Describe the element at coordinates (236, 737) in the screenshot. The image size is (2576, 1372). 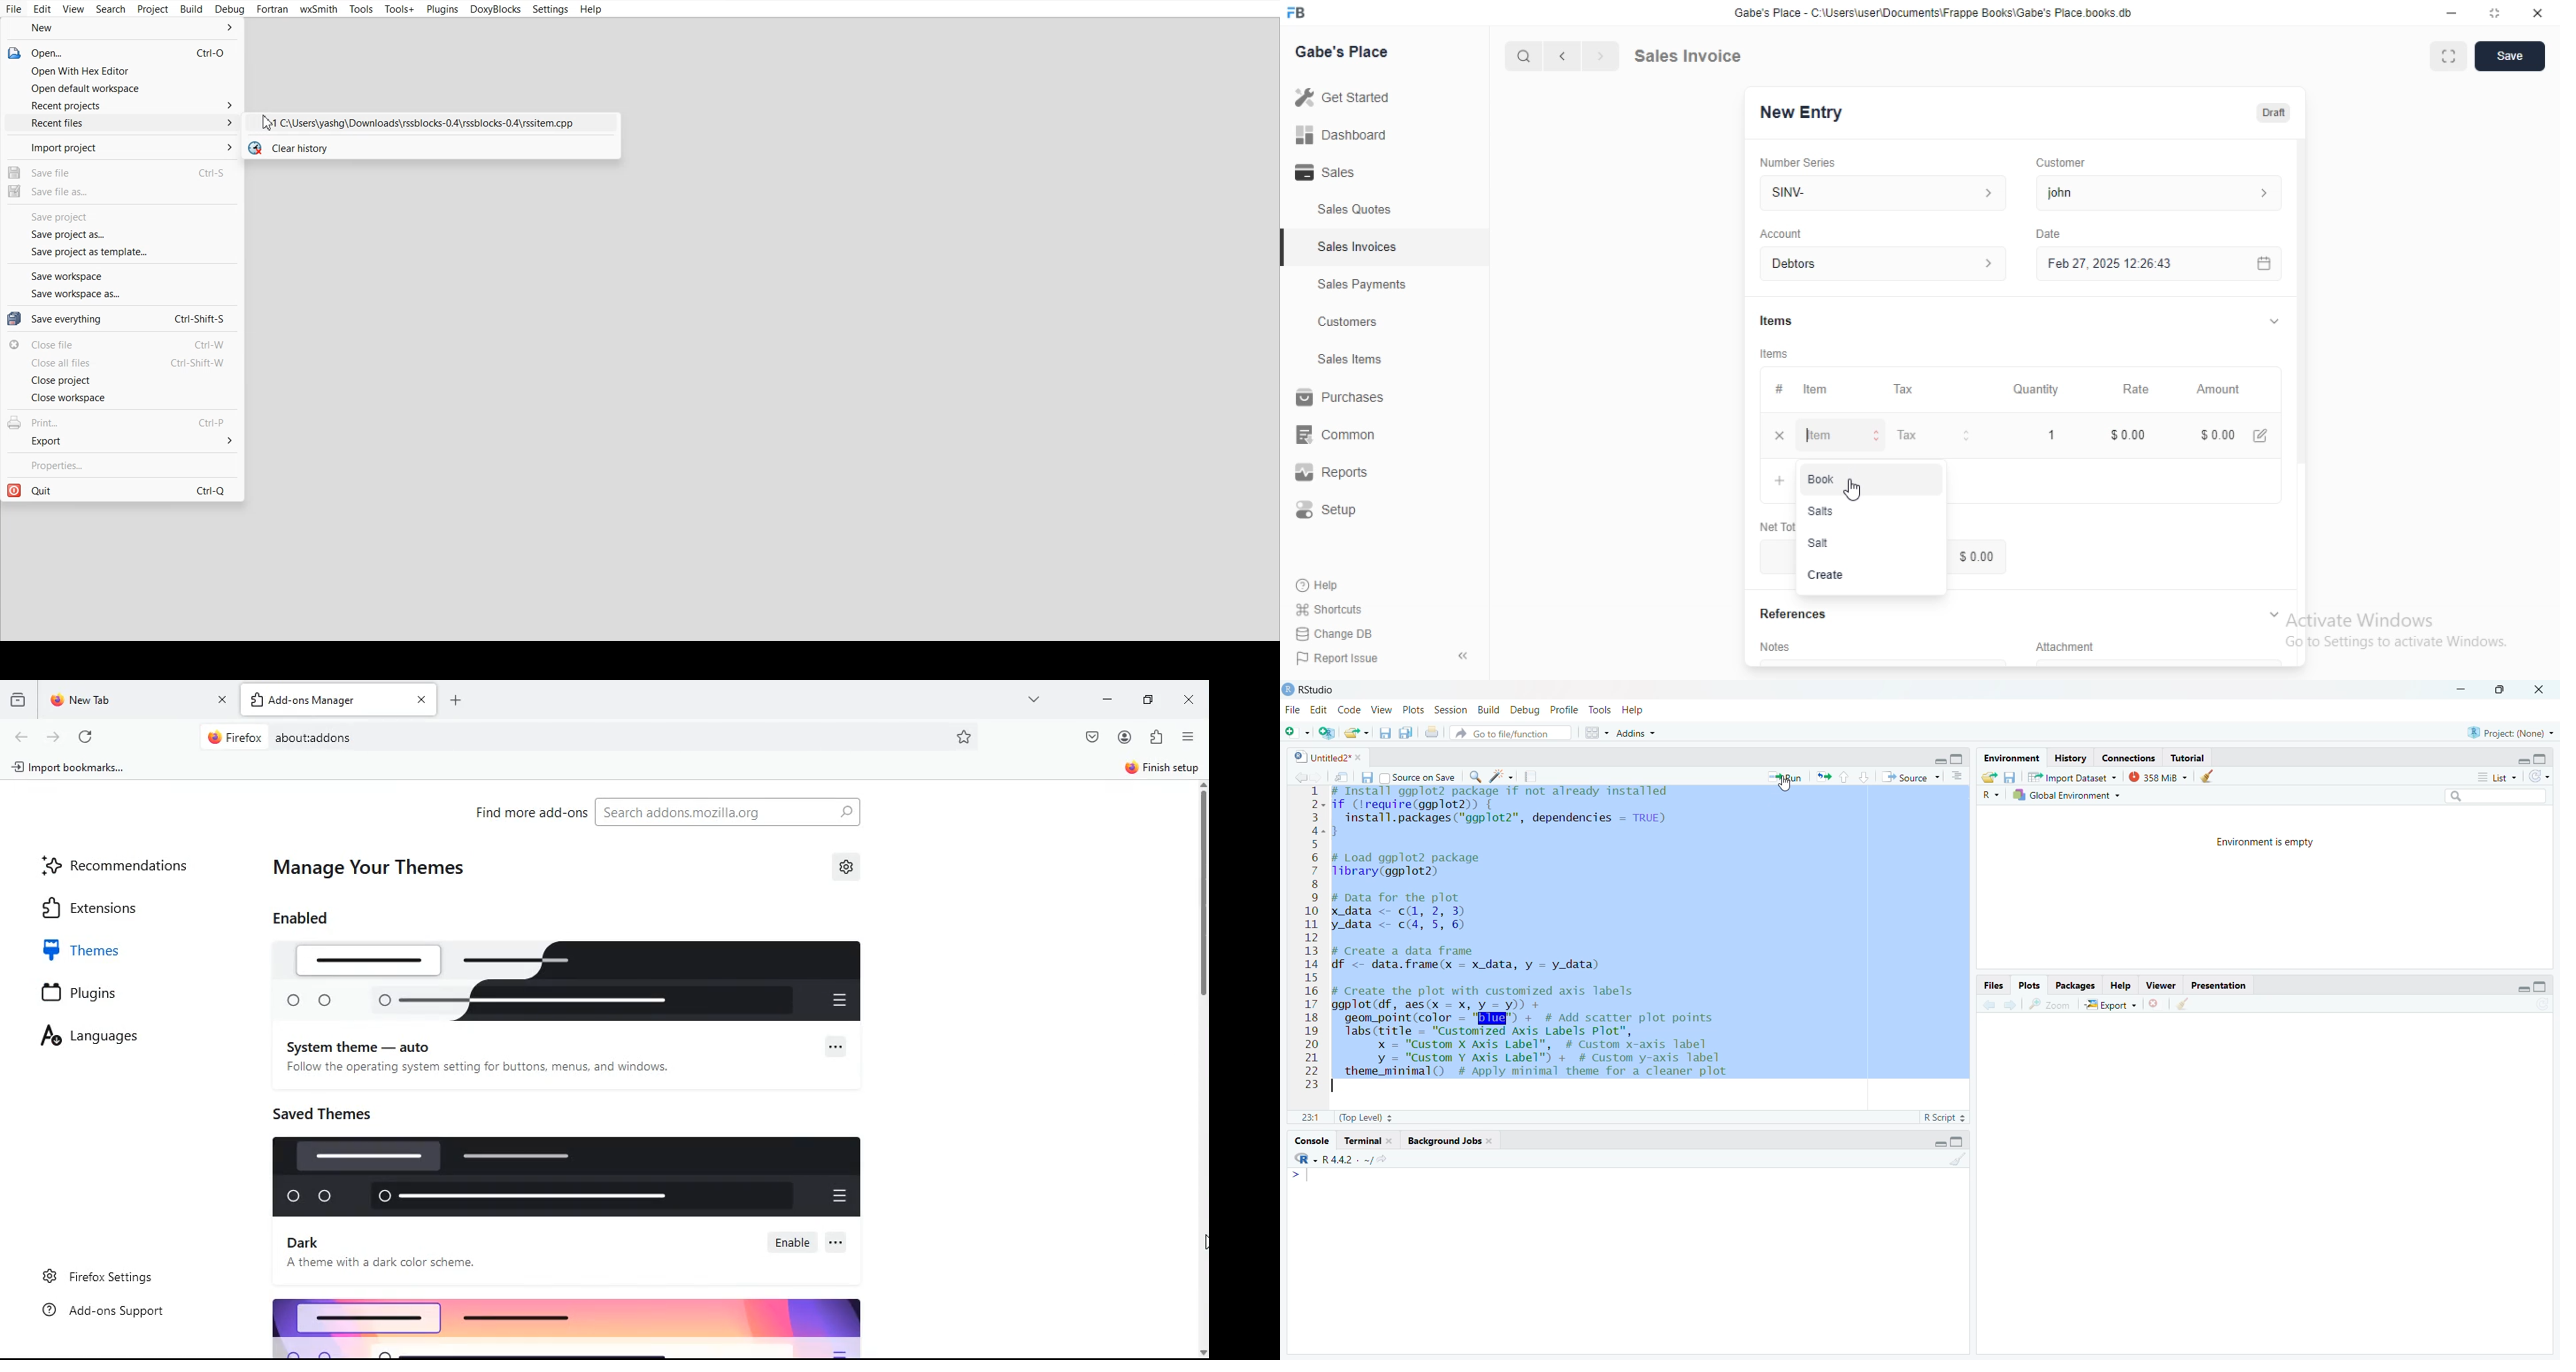
I see `Firefox` at that location.